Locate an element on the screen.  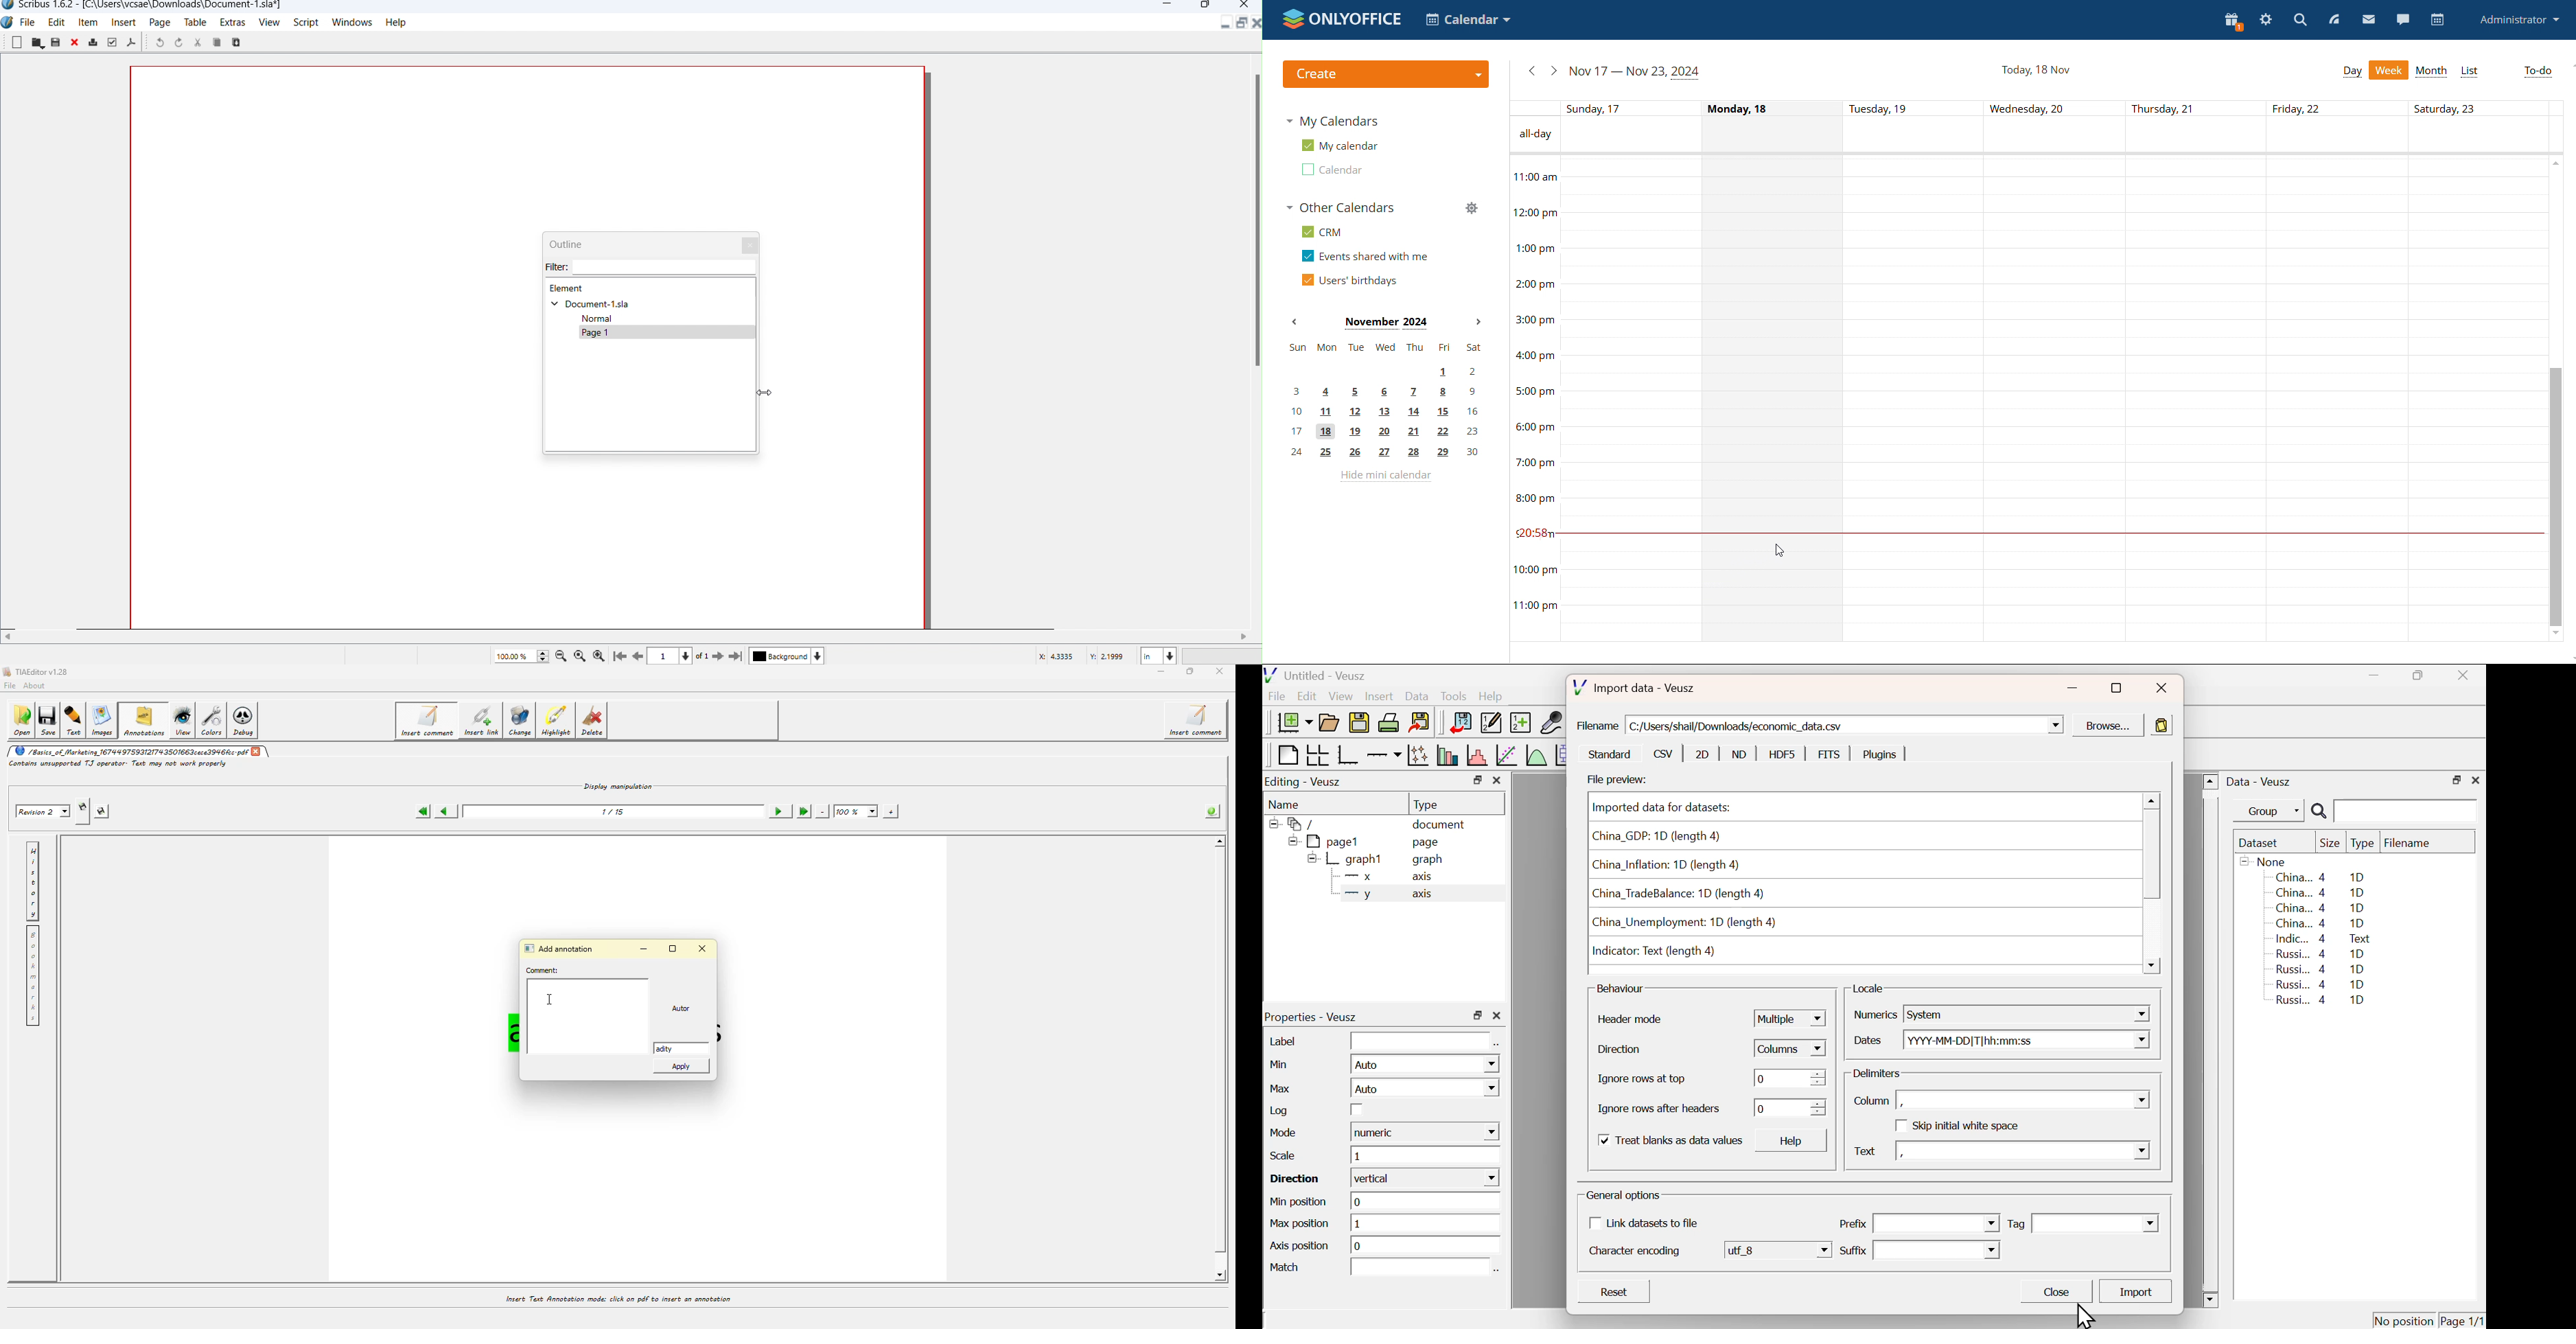
Reset is located at coordinates (1616, 1291).